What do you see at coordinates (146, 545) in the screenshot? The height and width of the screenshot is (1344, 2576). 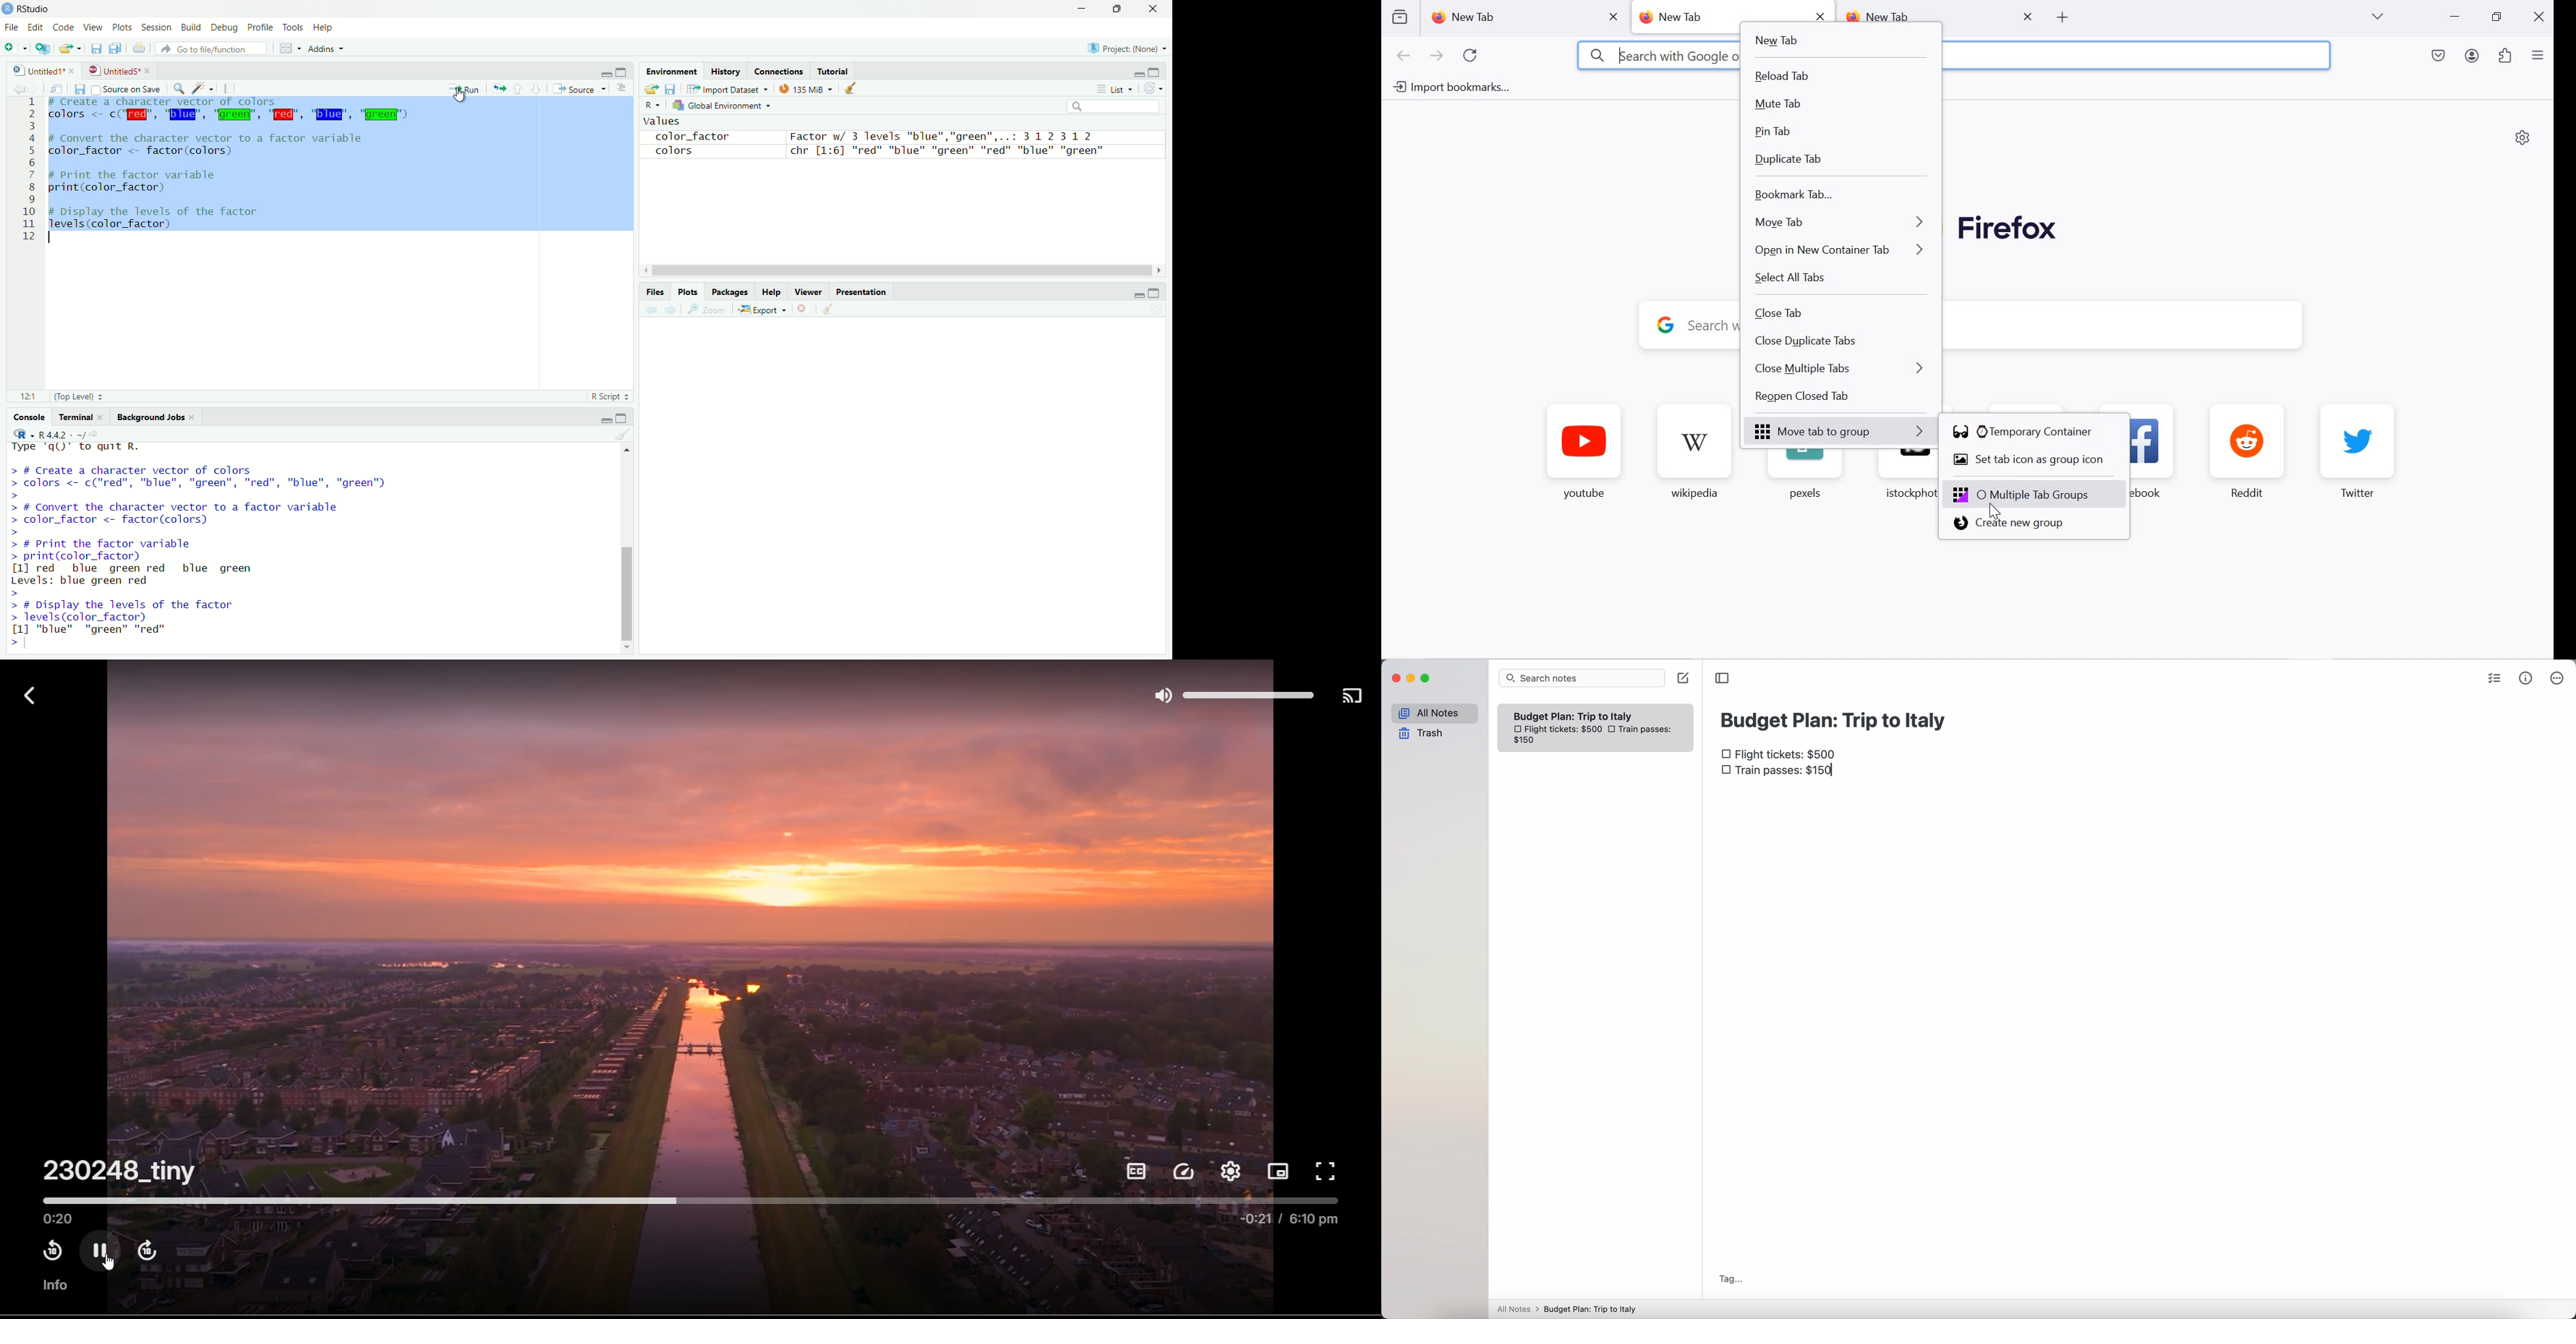 I see `# Print the Tactor variable
print(color_factor)` at bounding box center [146, 545].